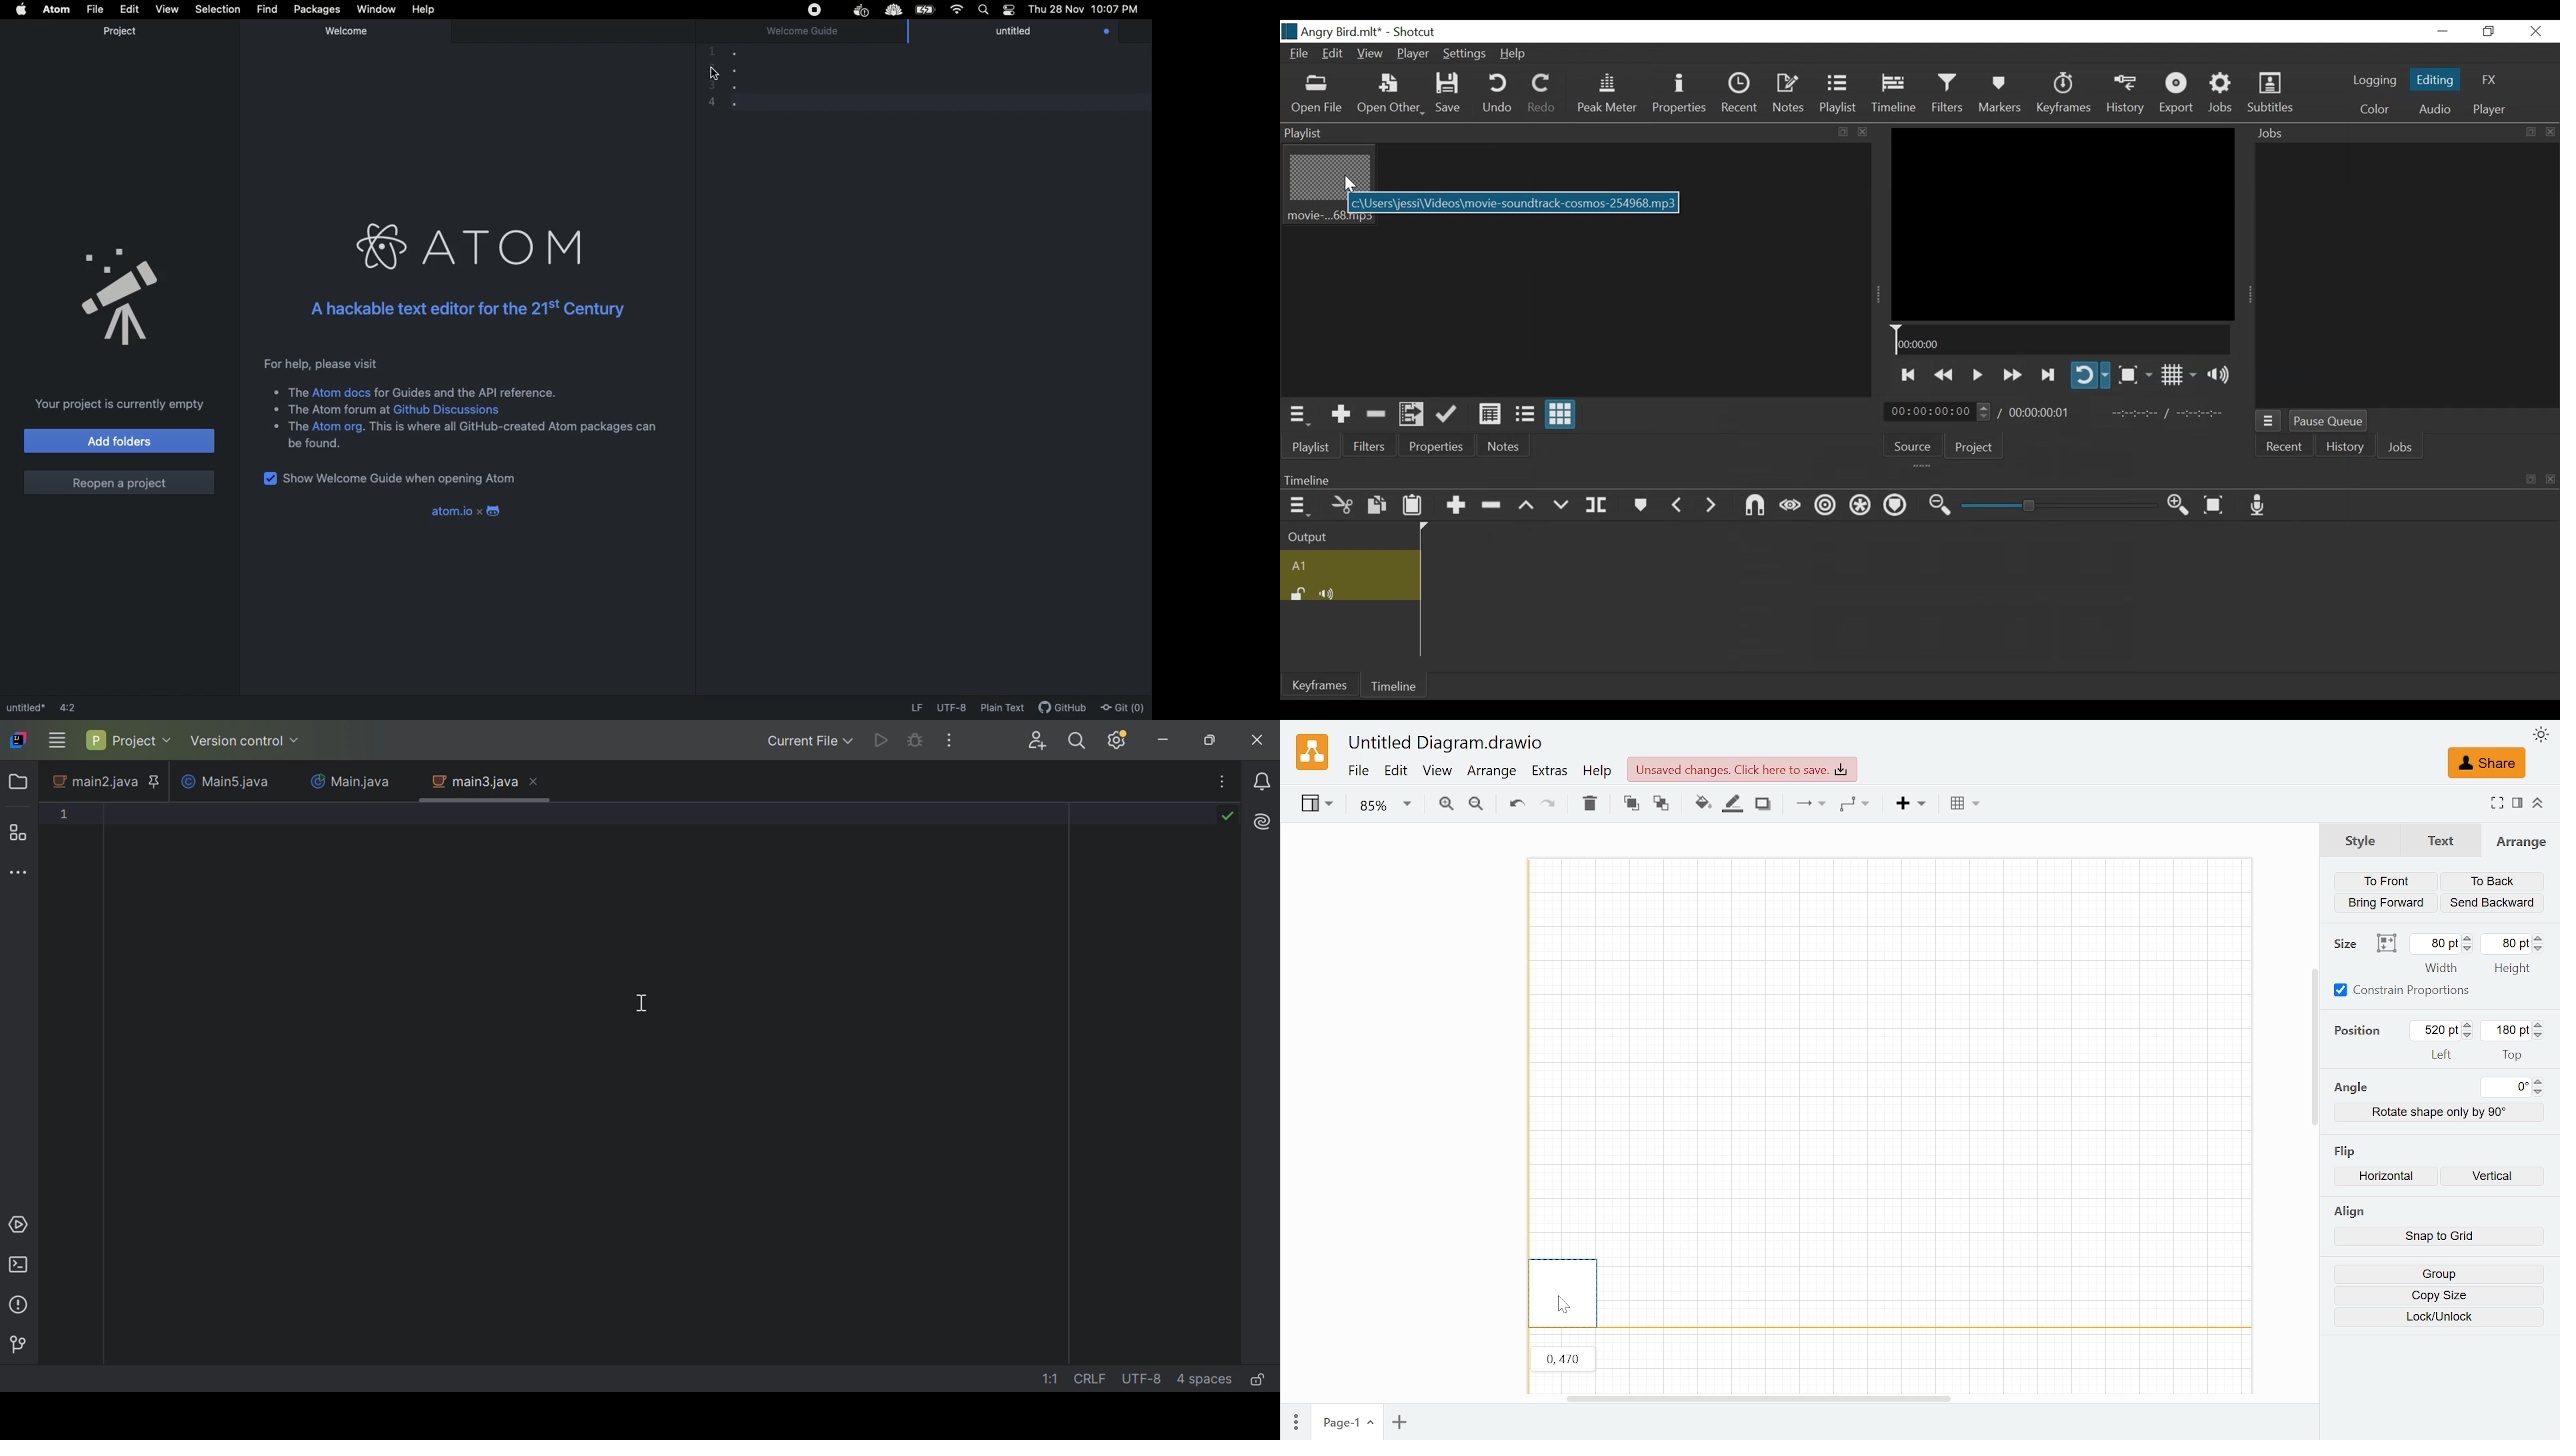  Describe the element at coordinates (2492, 882) in the screenshot. I see `To back` at that location.